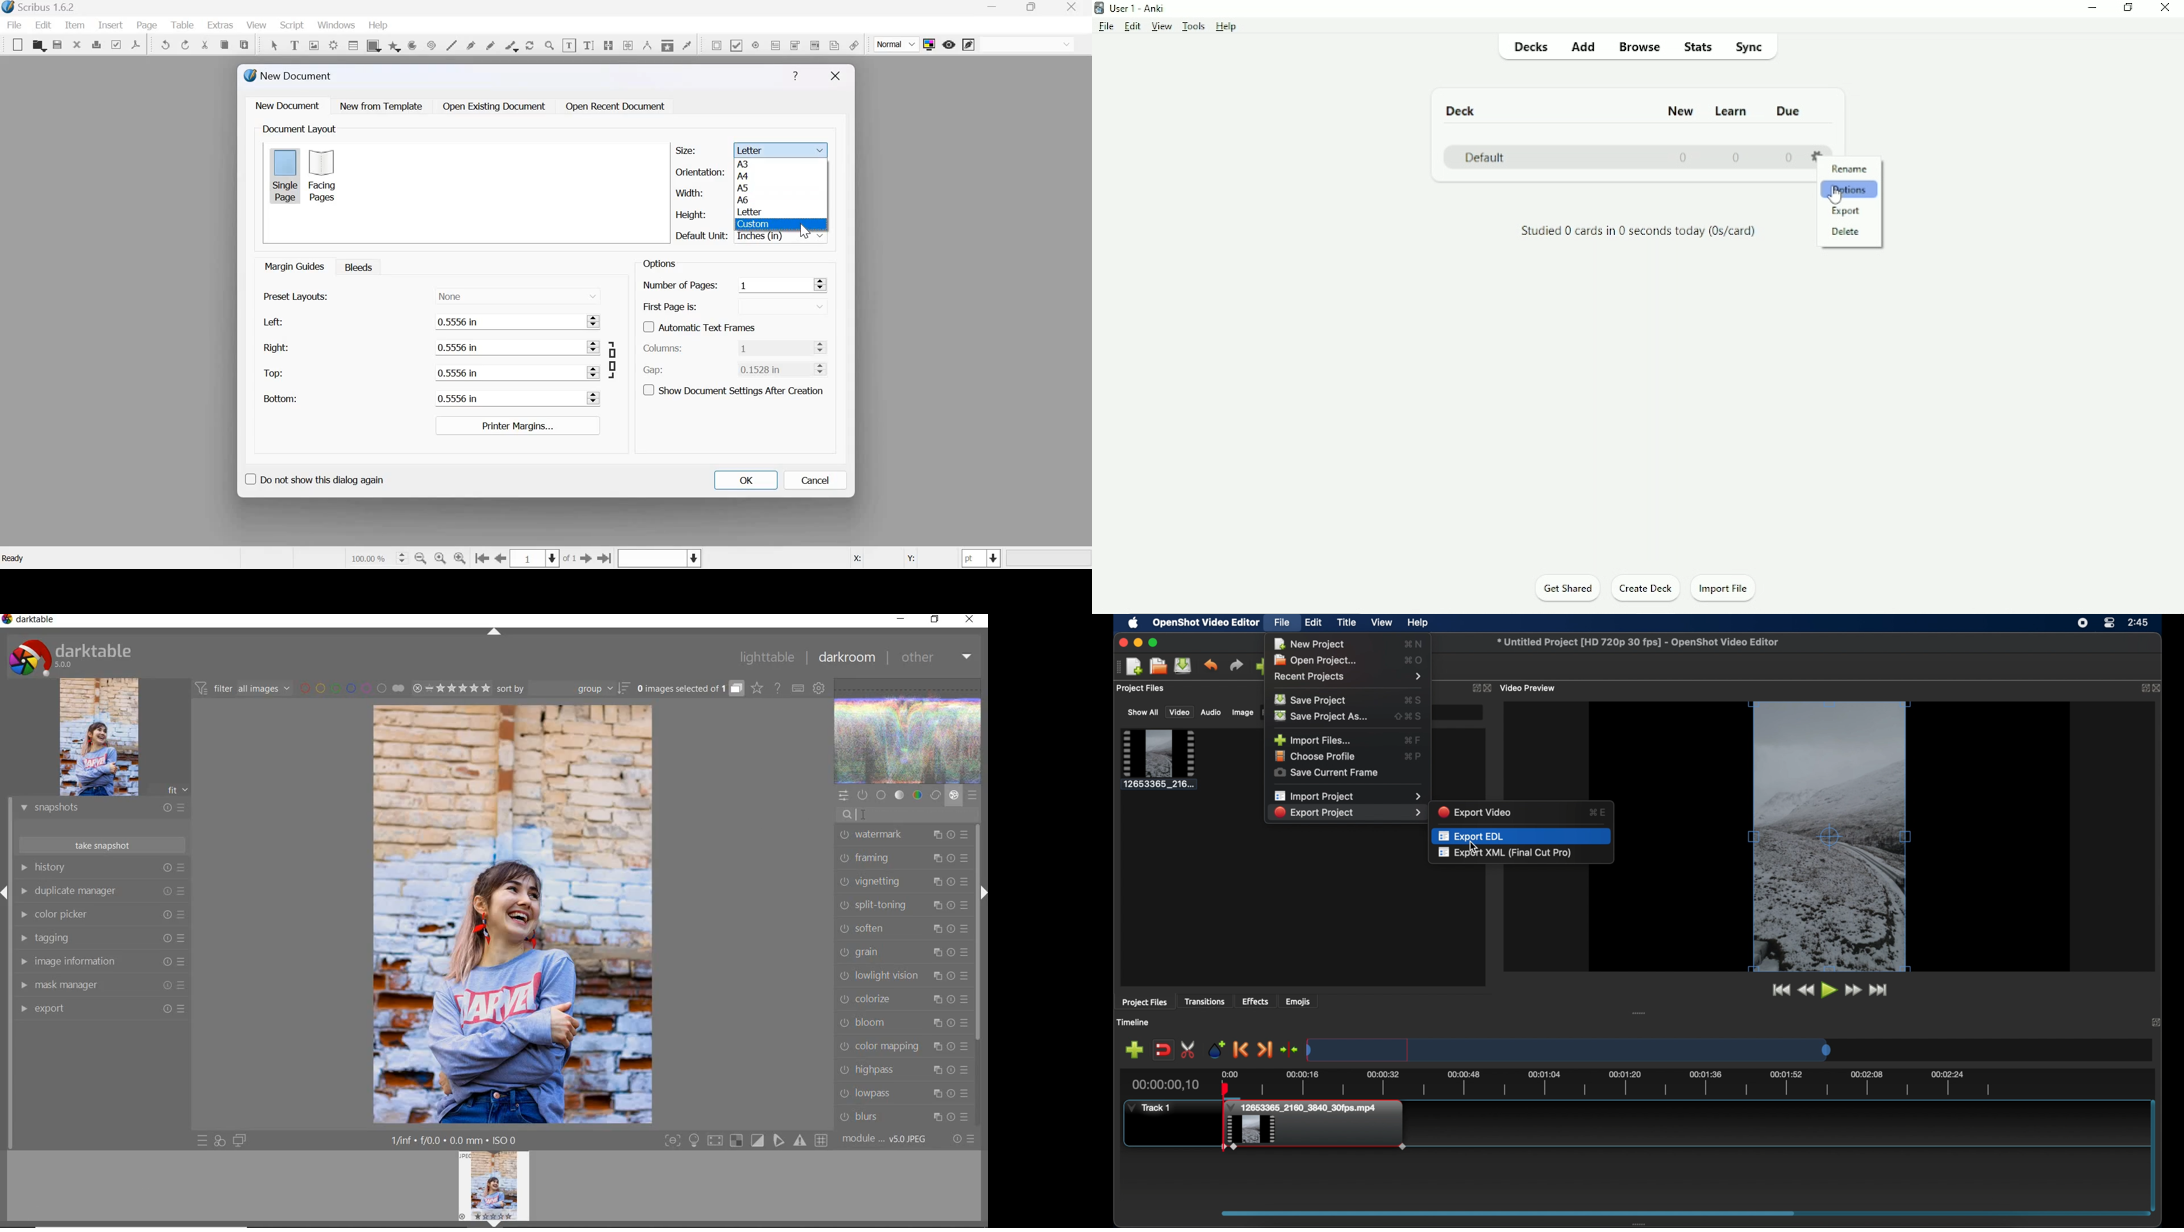 Image resolution: width=2184 pixels, height=1232 pixels. What do you see at coordinates (518, 295) in the screenshot?
I see `None` at bounding box center [518, 295].